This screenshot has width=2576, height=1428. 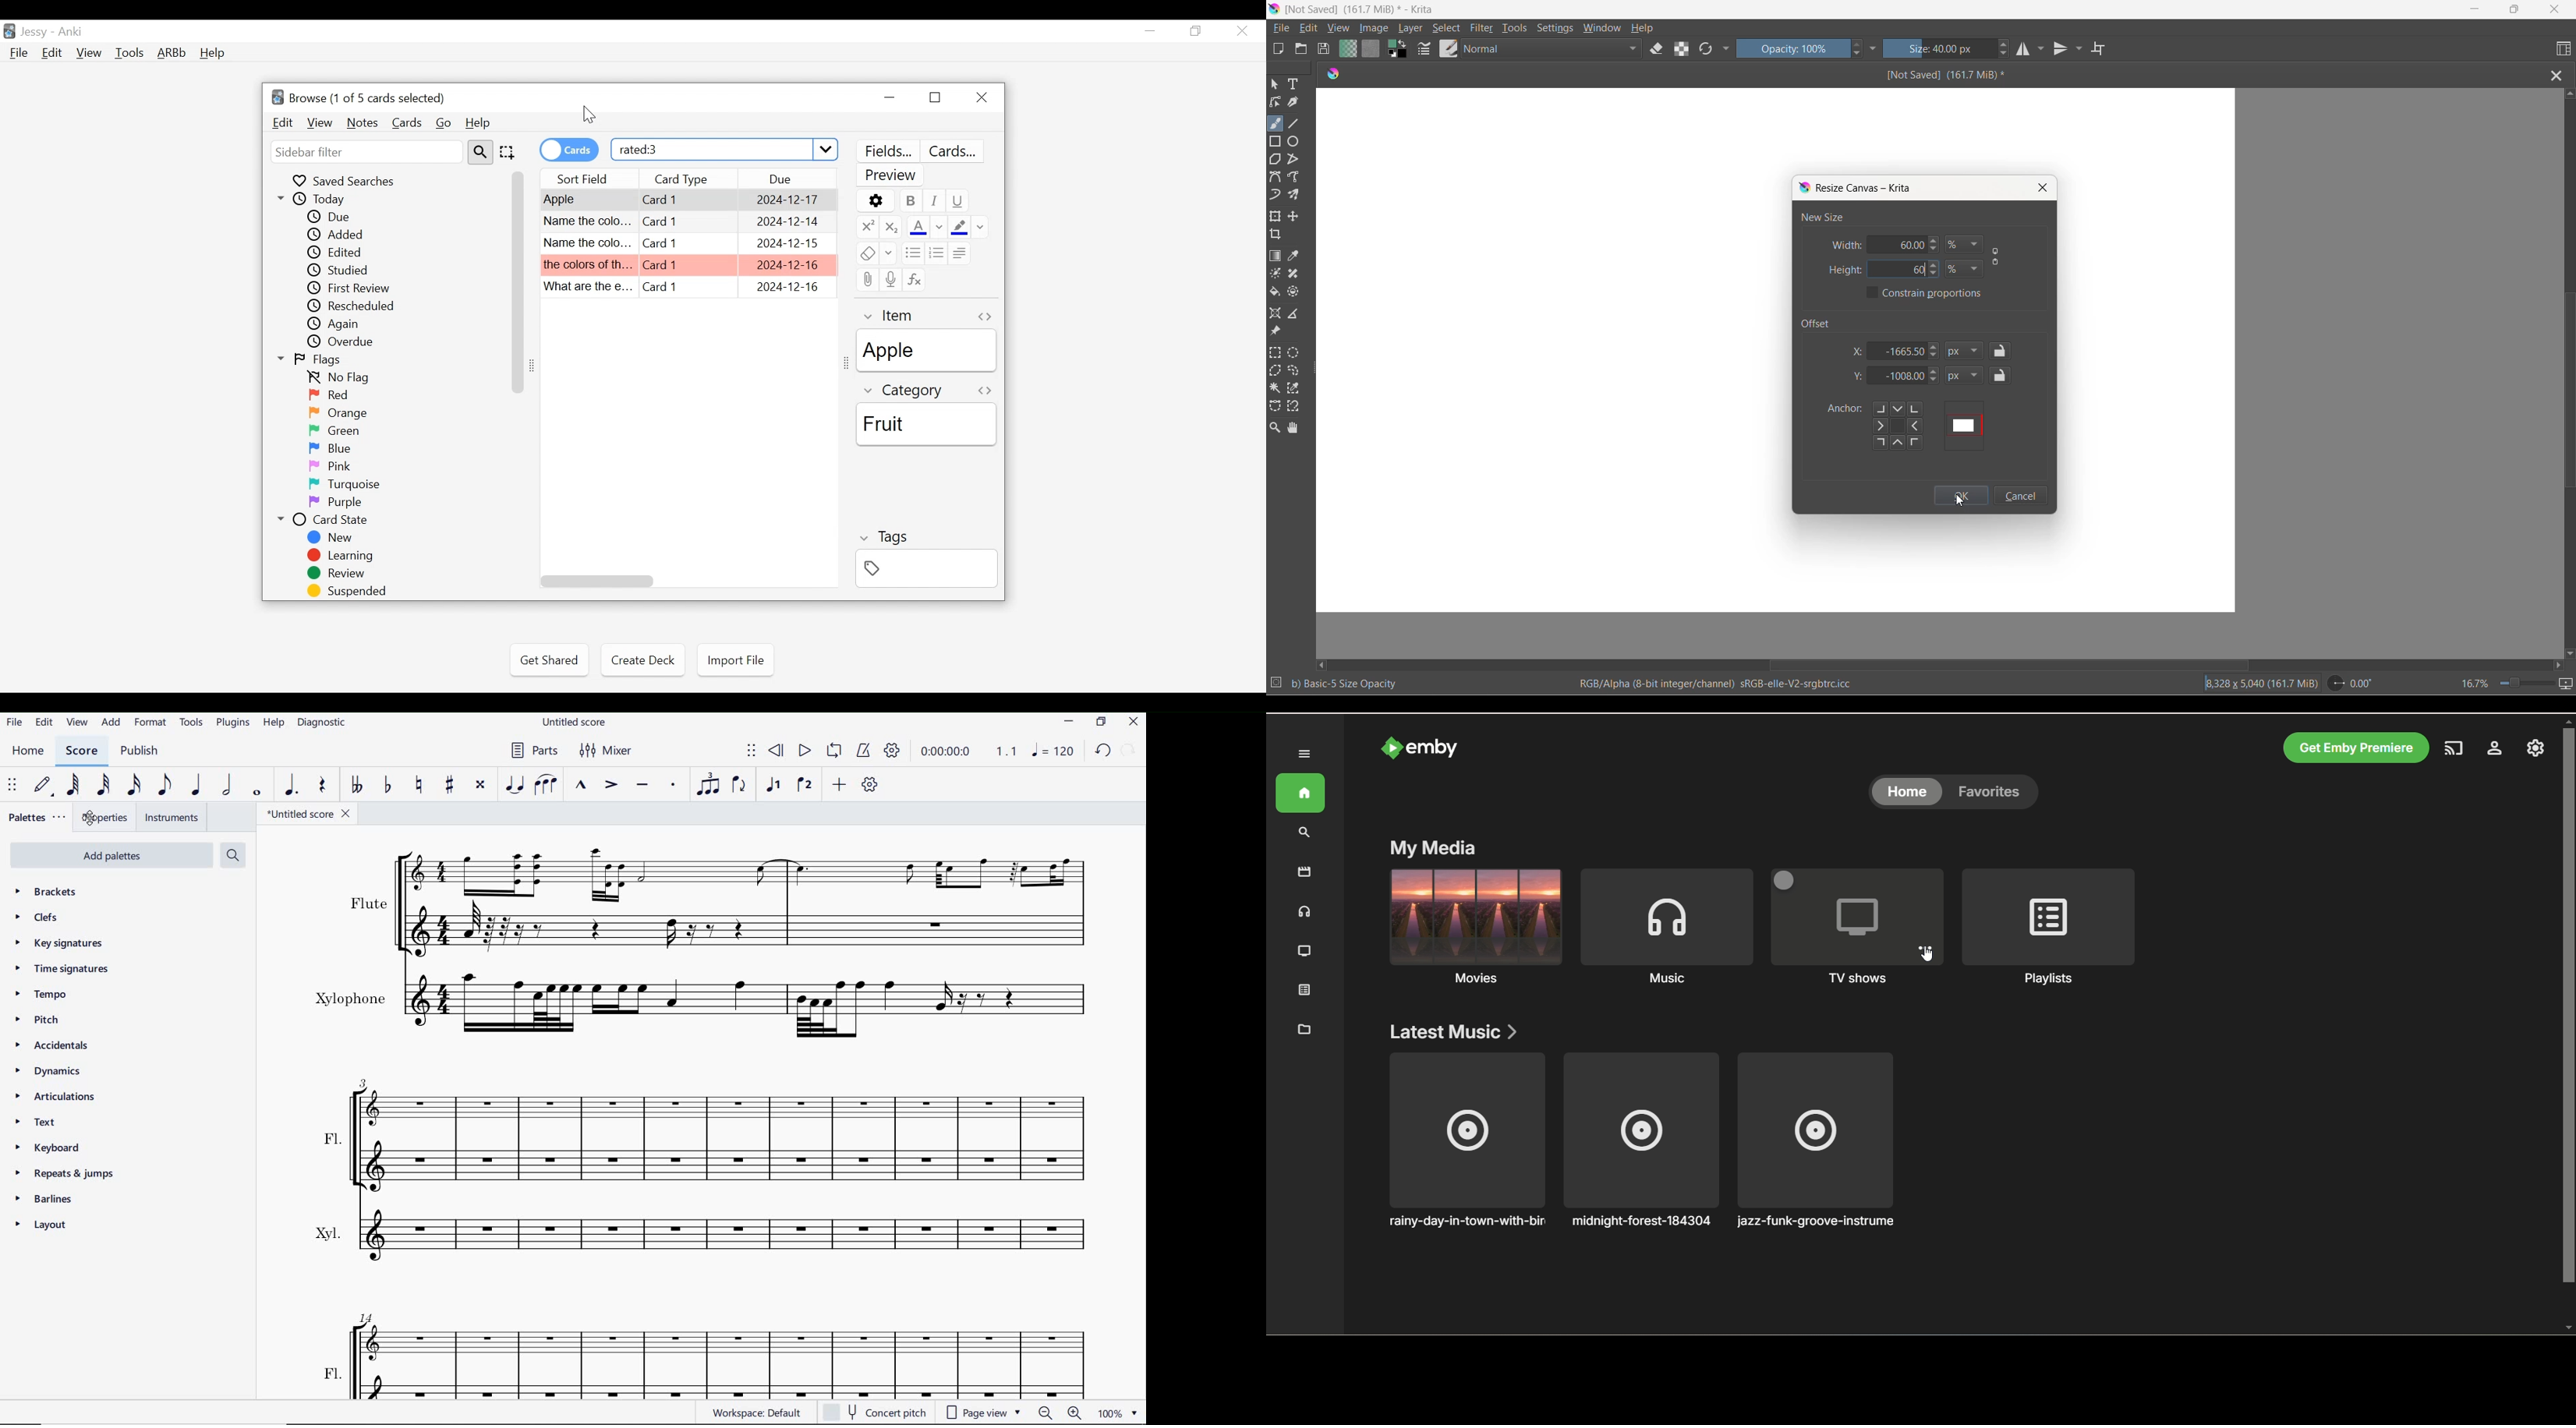 What do you see at coordinates (1130, 749) in the screenshot?
I see `REDO` at bounding box center [1130, 749].